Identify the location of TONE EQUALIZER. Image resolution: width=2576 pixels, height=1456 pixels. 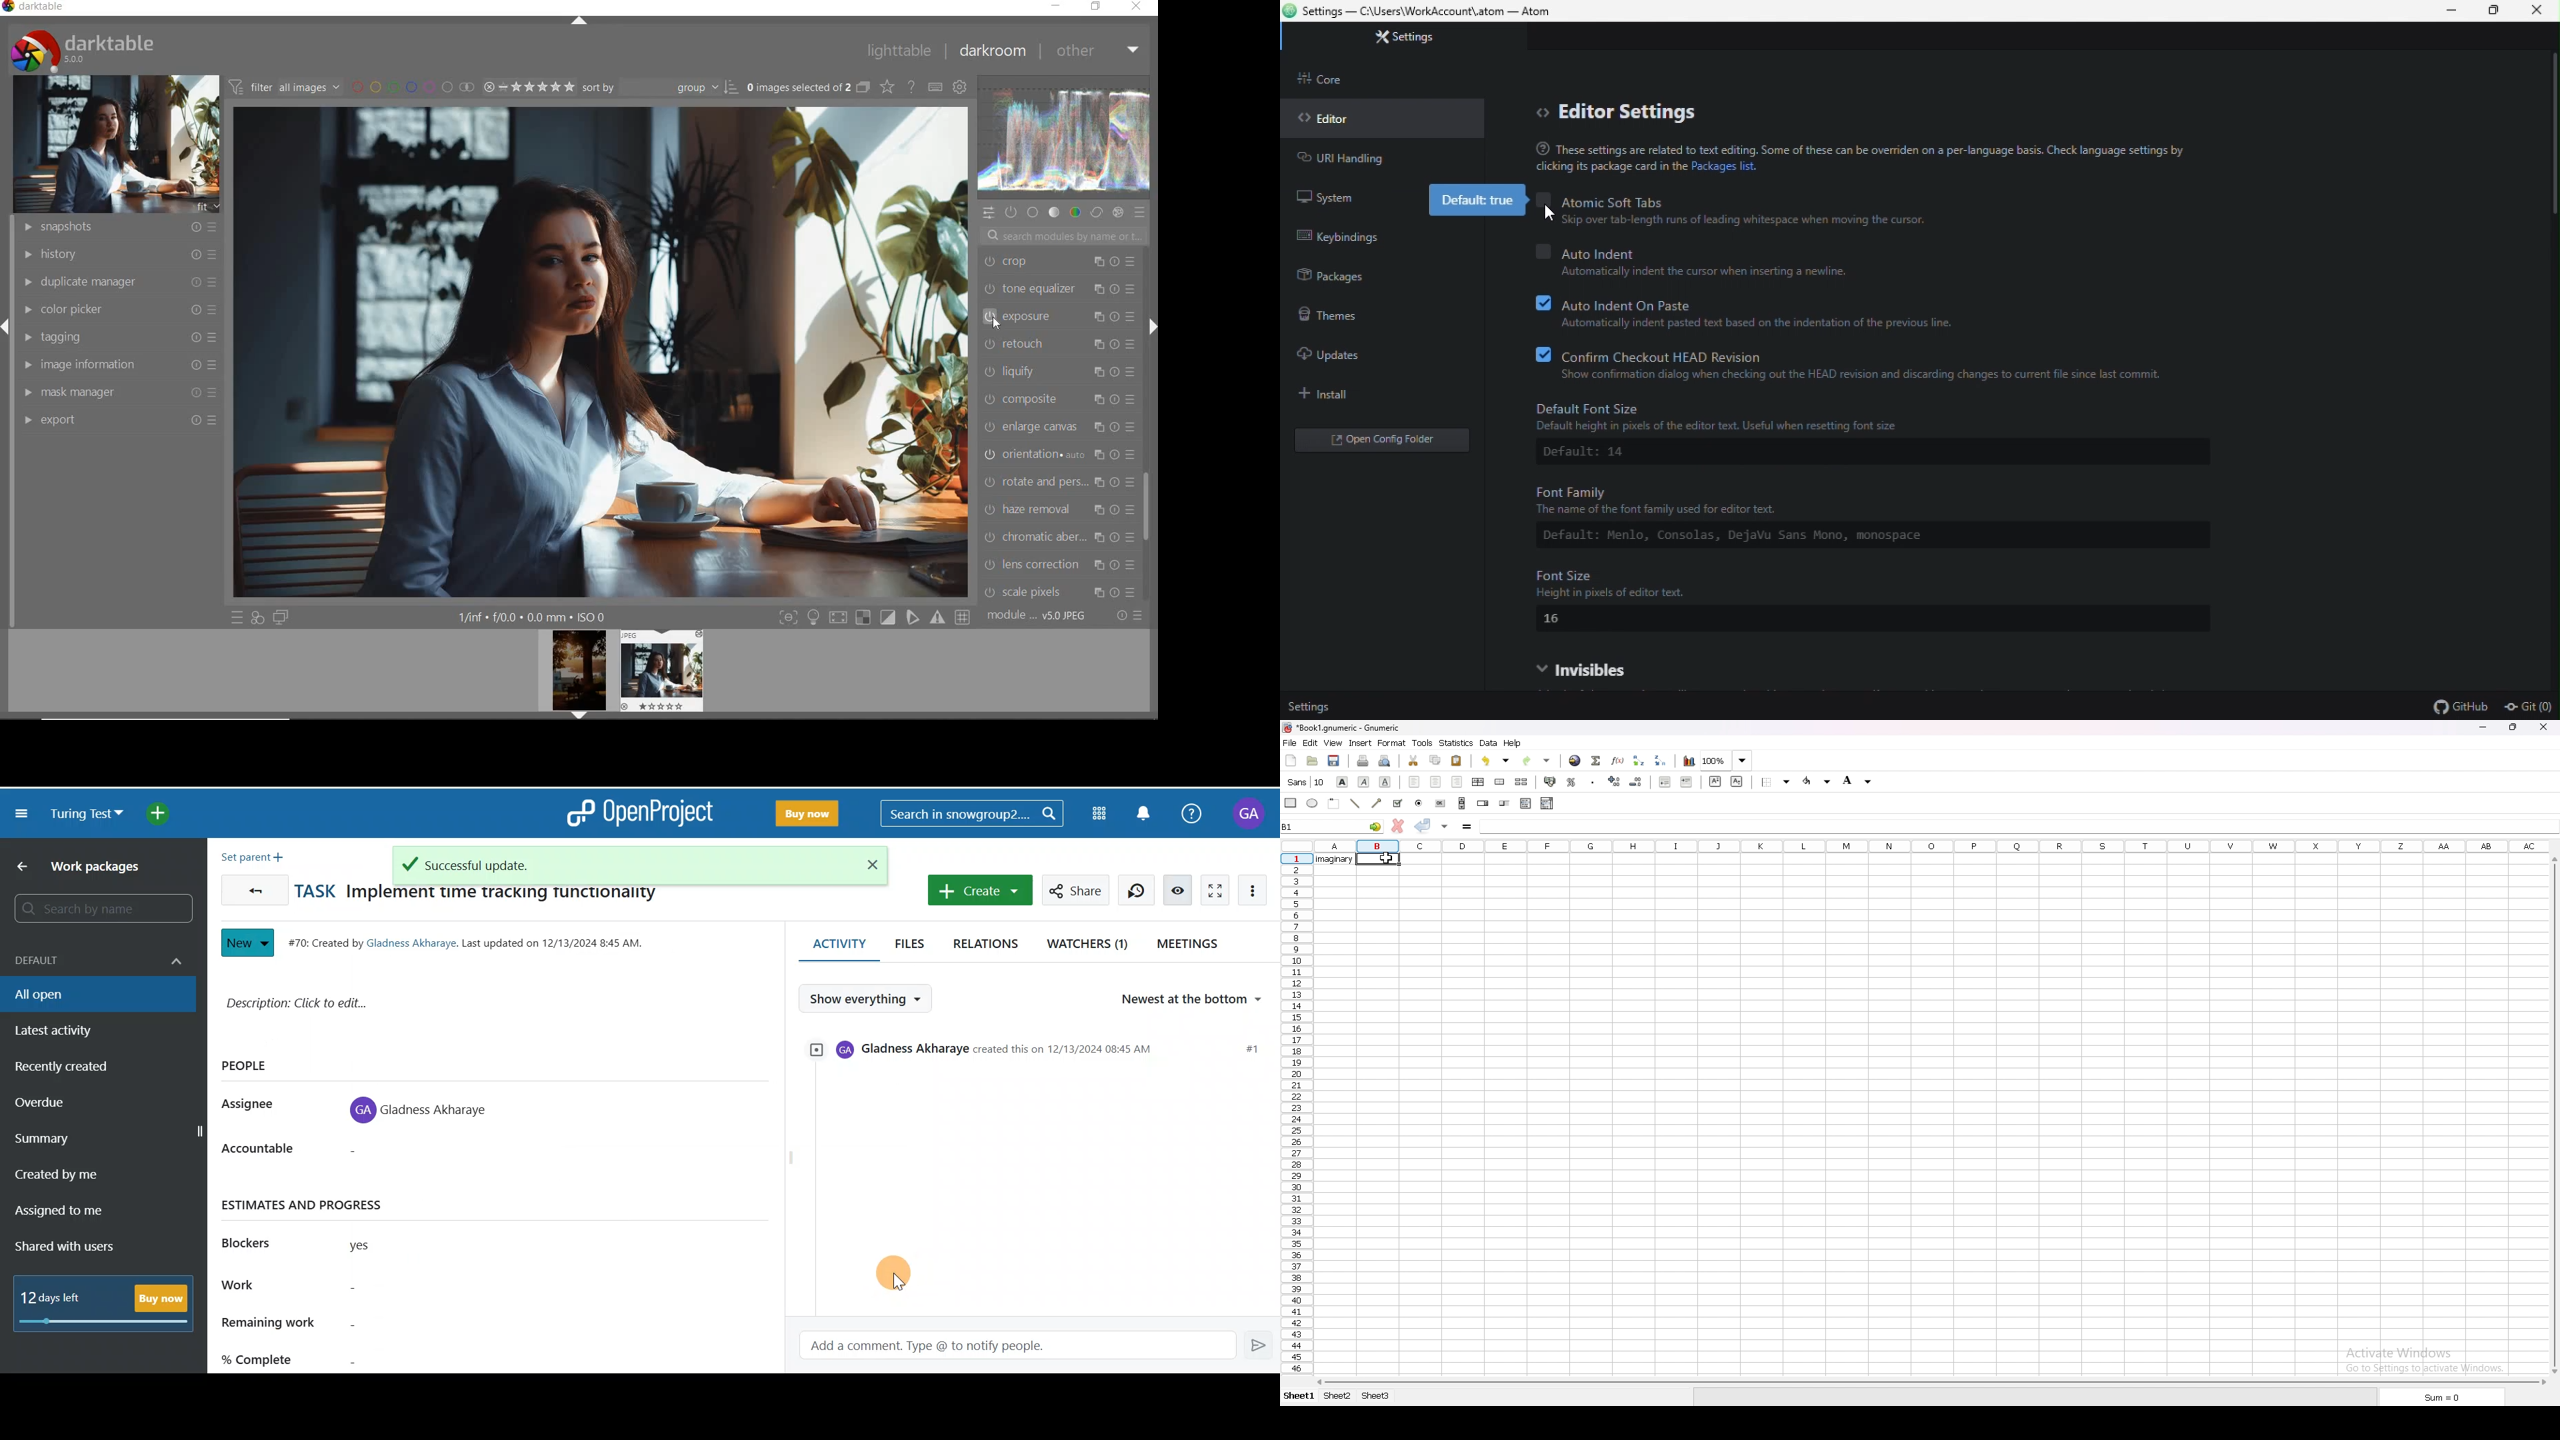
(1059, 288).